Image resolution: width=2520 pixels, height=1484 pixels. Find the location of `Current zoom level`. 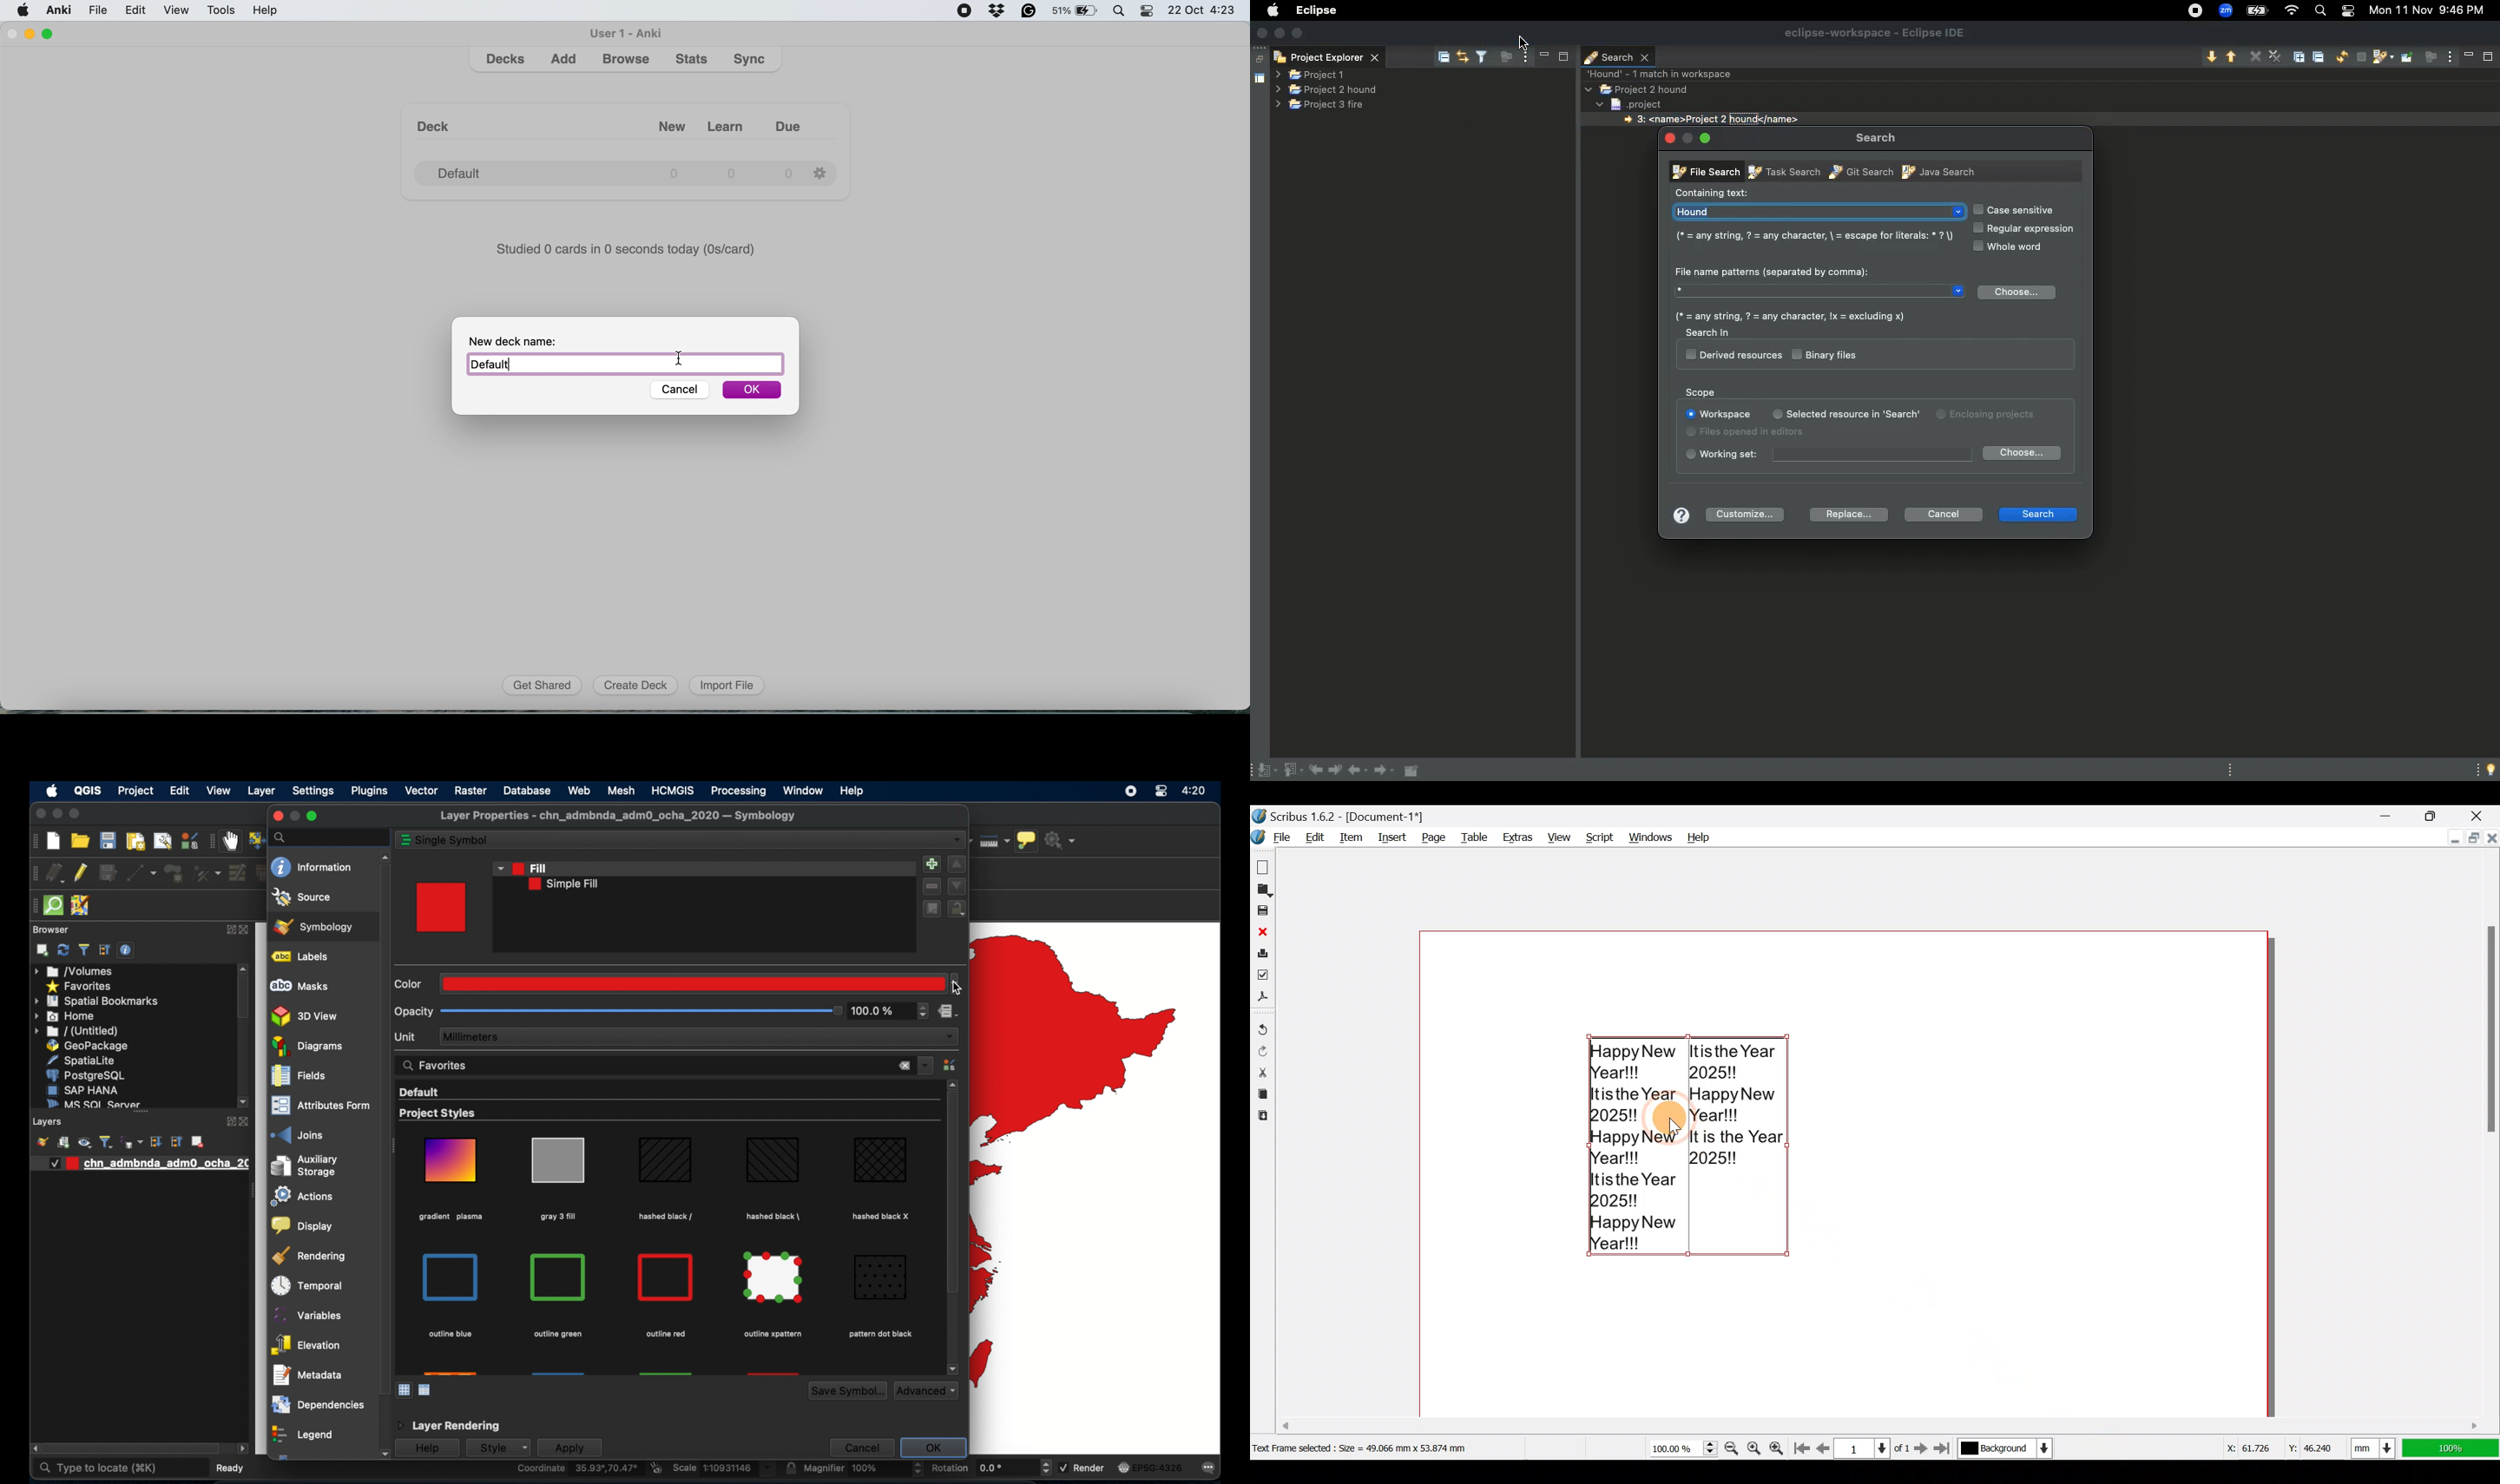

Current zoom level is located at coordinates (1682, 1449).